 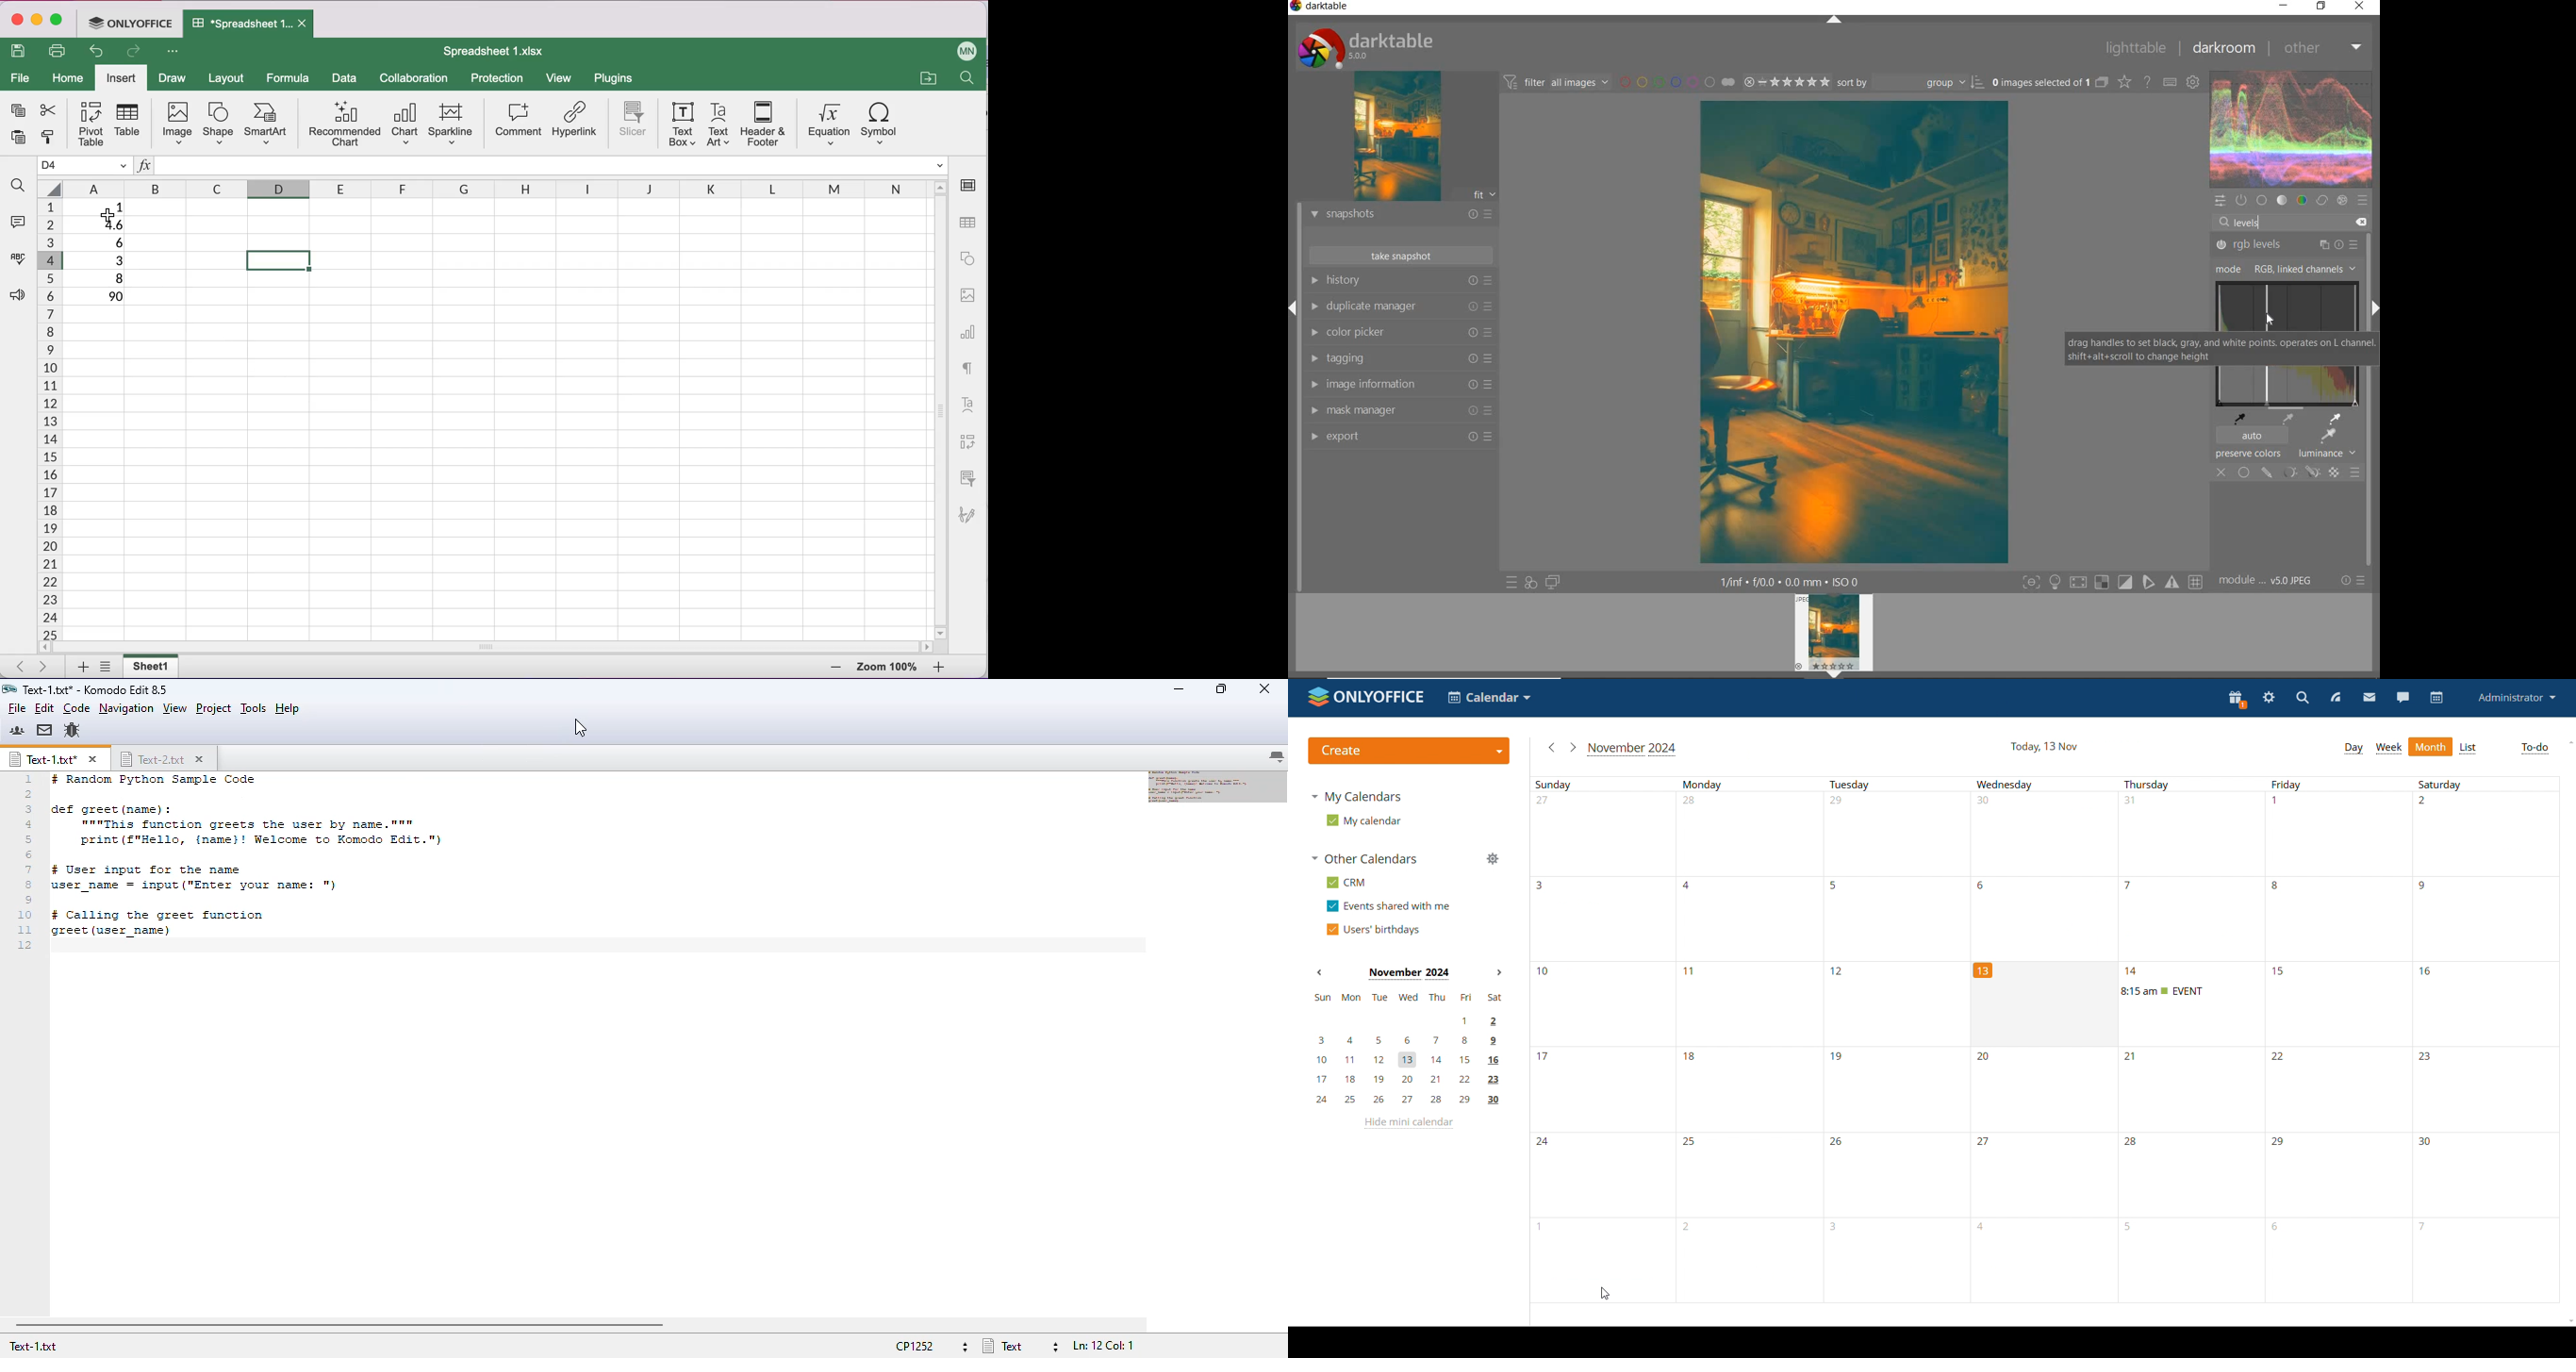 I want to click on cursor, so click(x=581, y=728).